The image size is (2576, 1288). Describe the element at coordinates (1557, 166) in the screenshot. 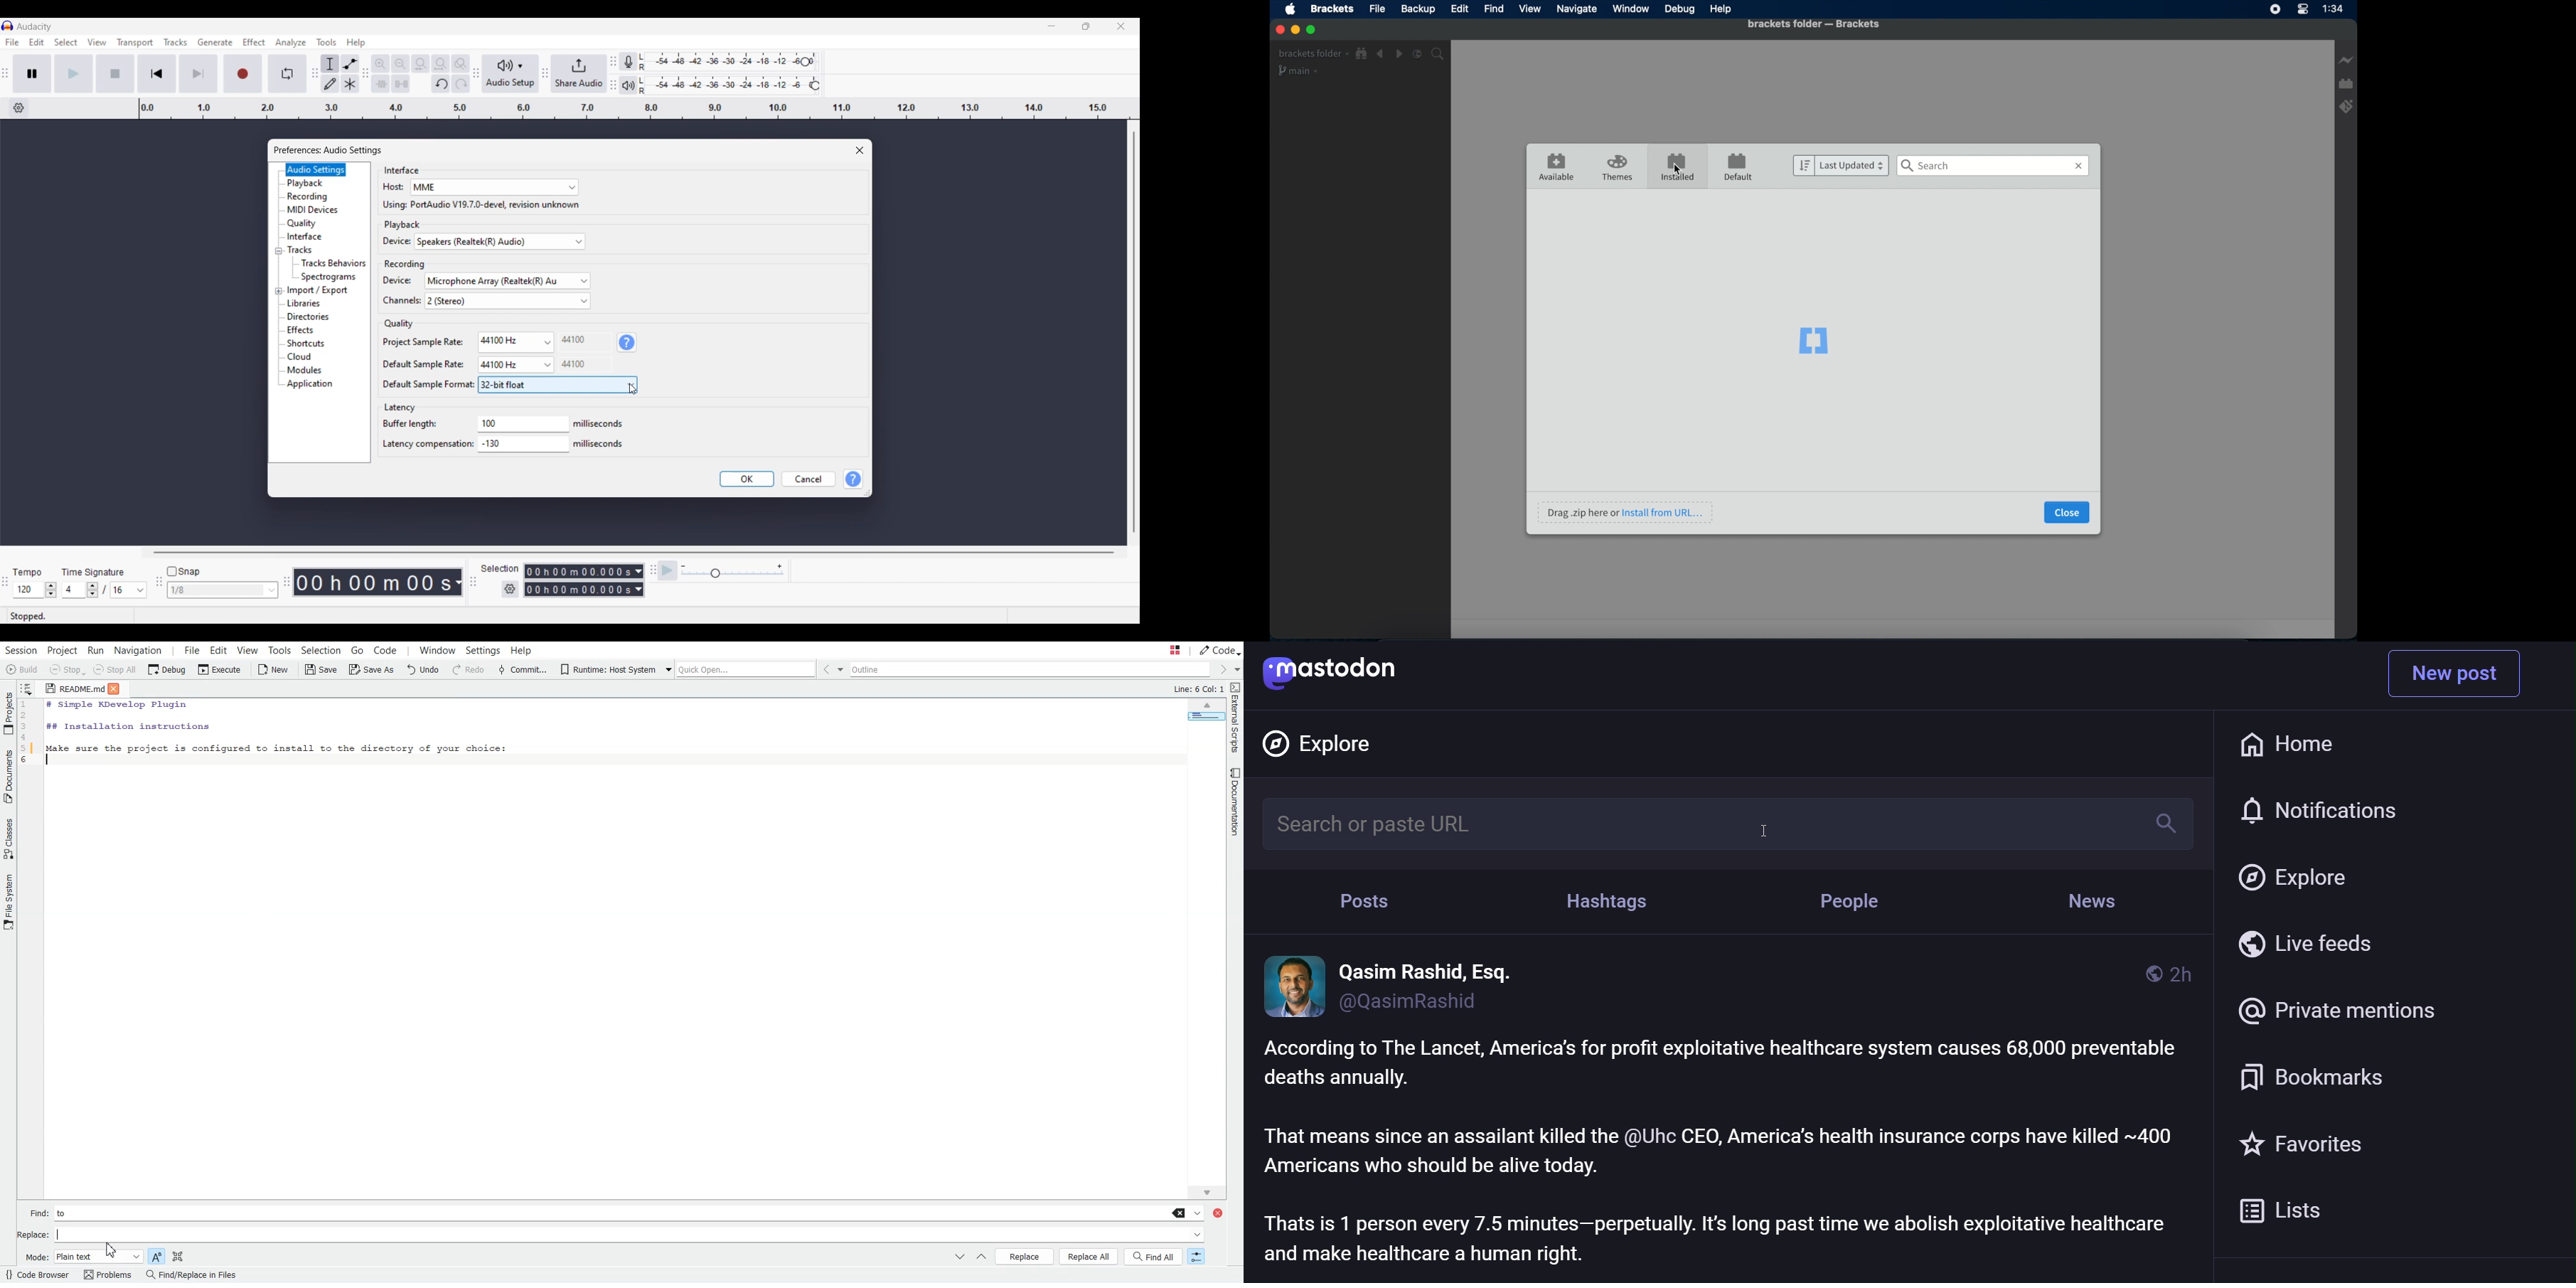

I see `available` at that location.